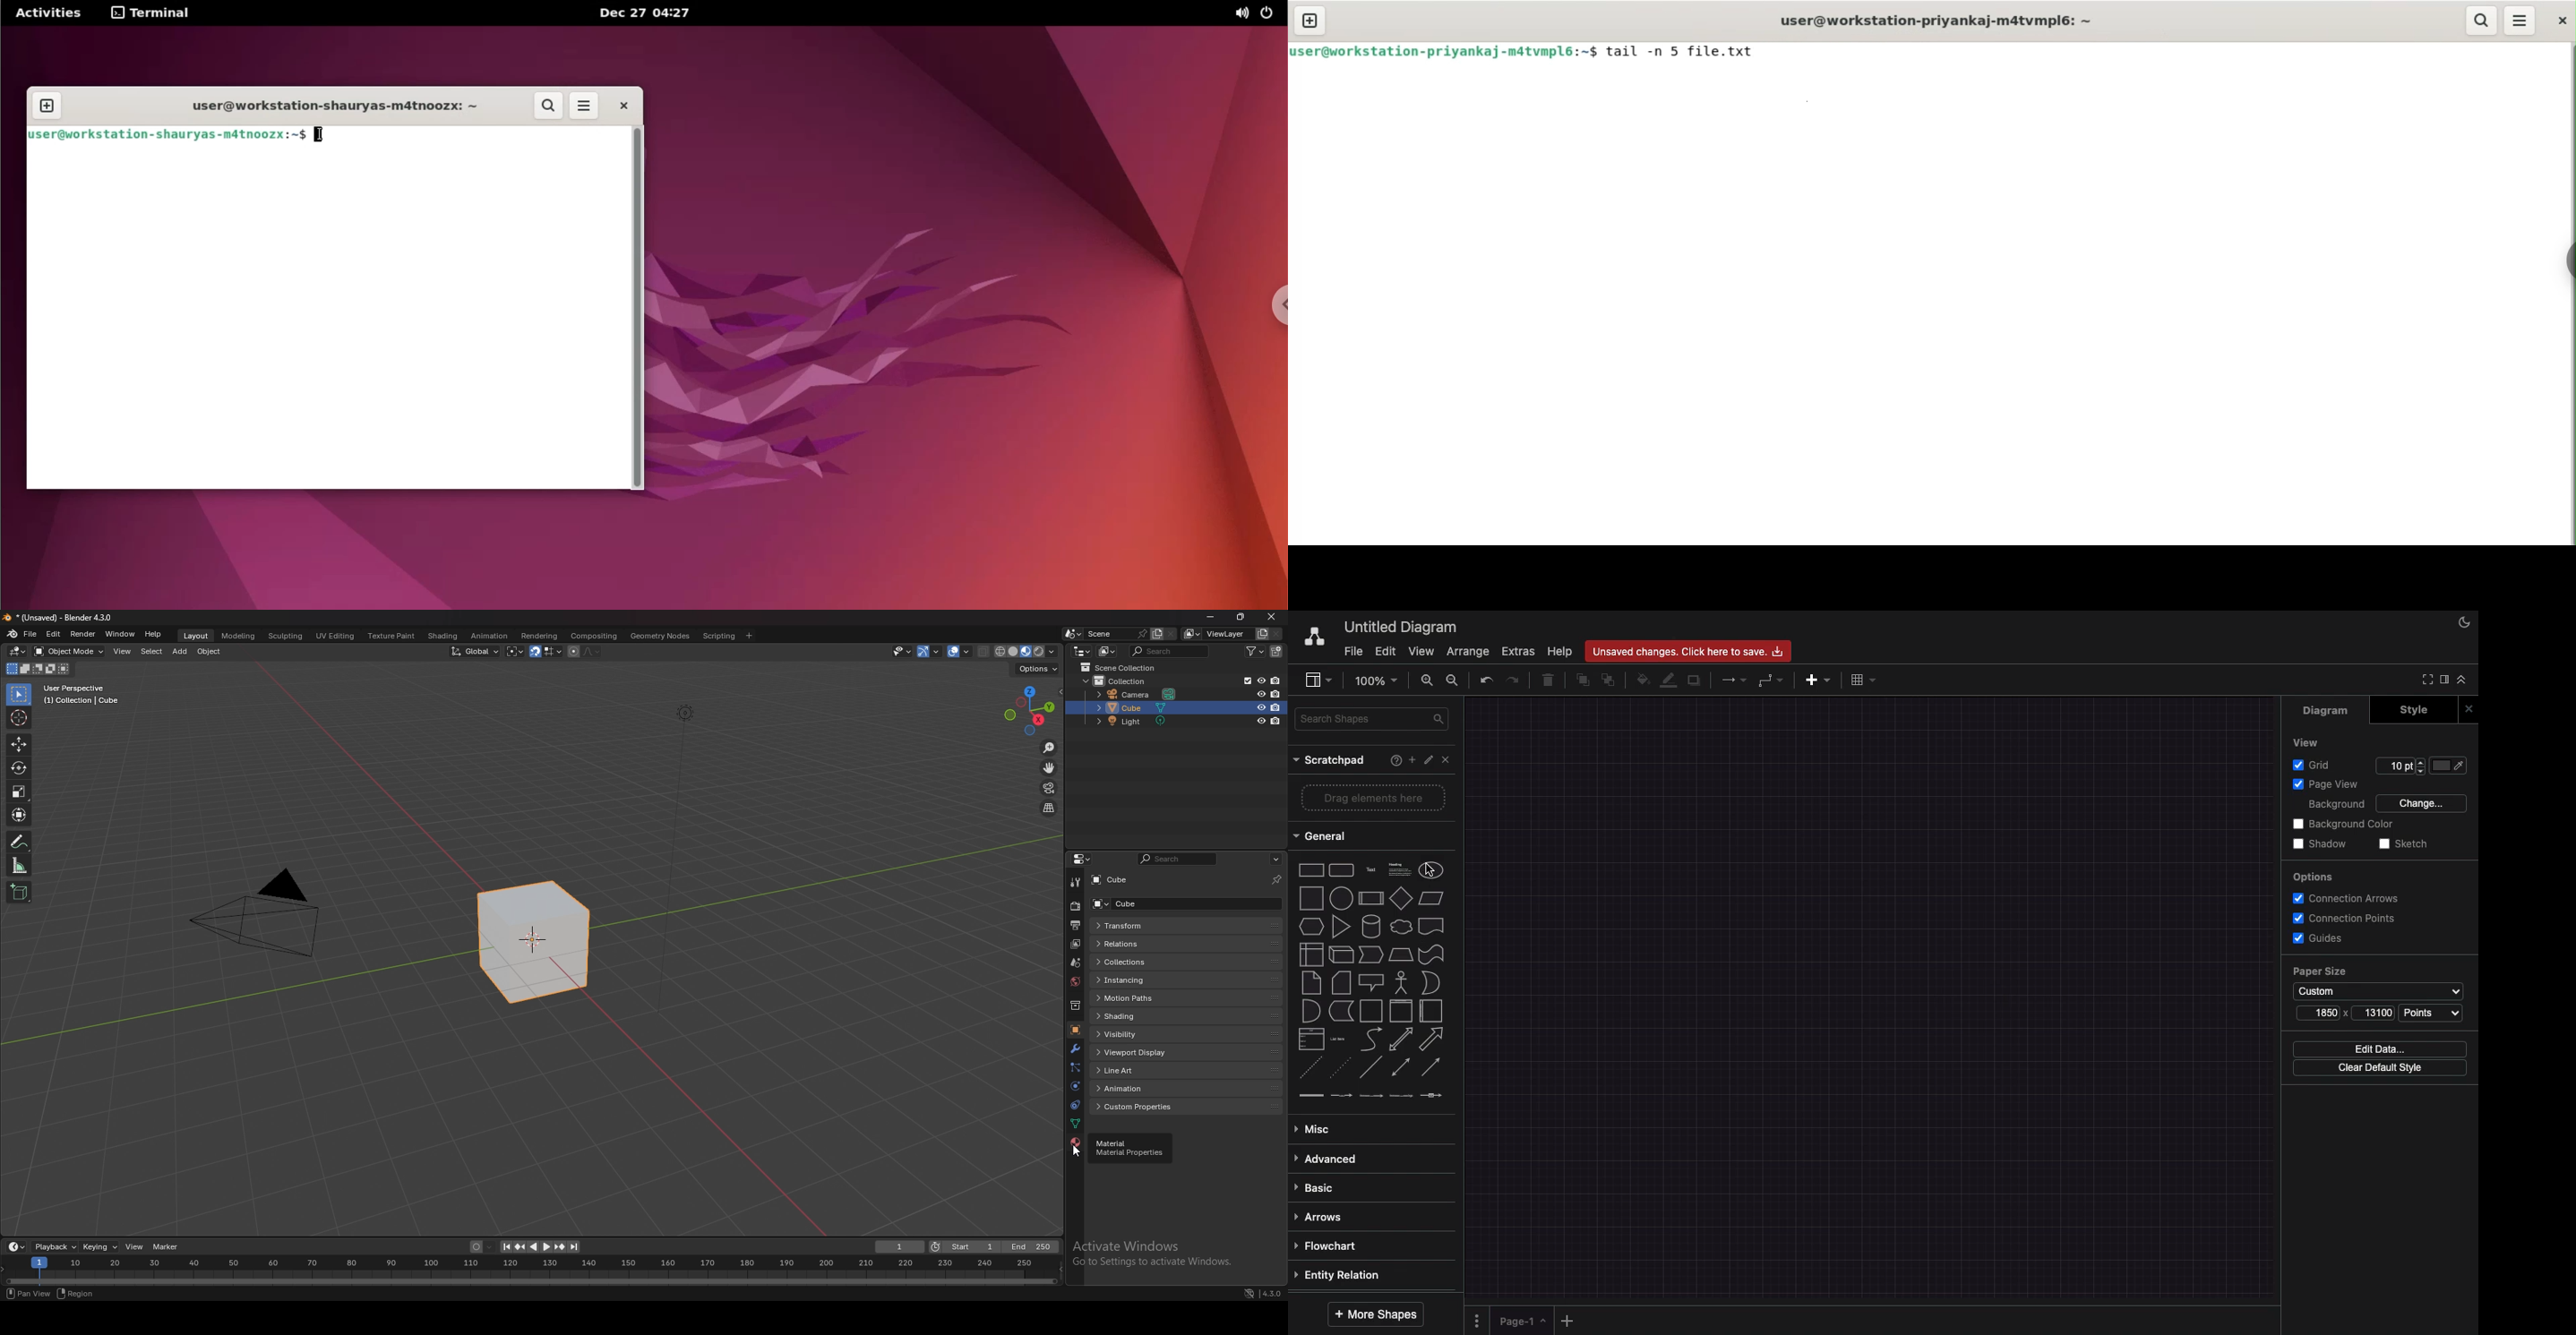 This screenshot has width=2576, height=1344. What do you see at coordinates (1240, 1293) in the screenshot?
I see `` at bounding box center [1240, 1293].